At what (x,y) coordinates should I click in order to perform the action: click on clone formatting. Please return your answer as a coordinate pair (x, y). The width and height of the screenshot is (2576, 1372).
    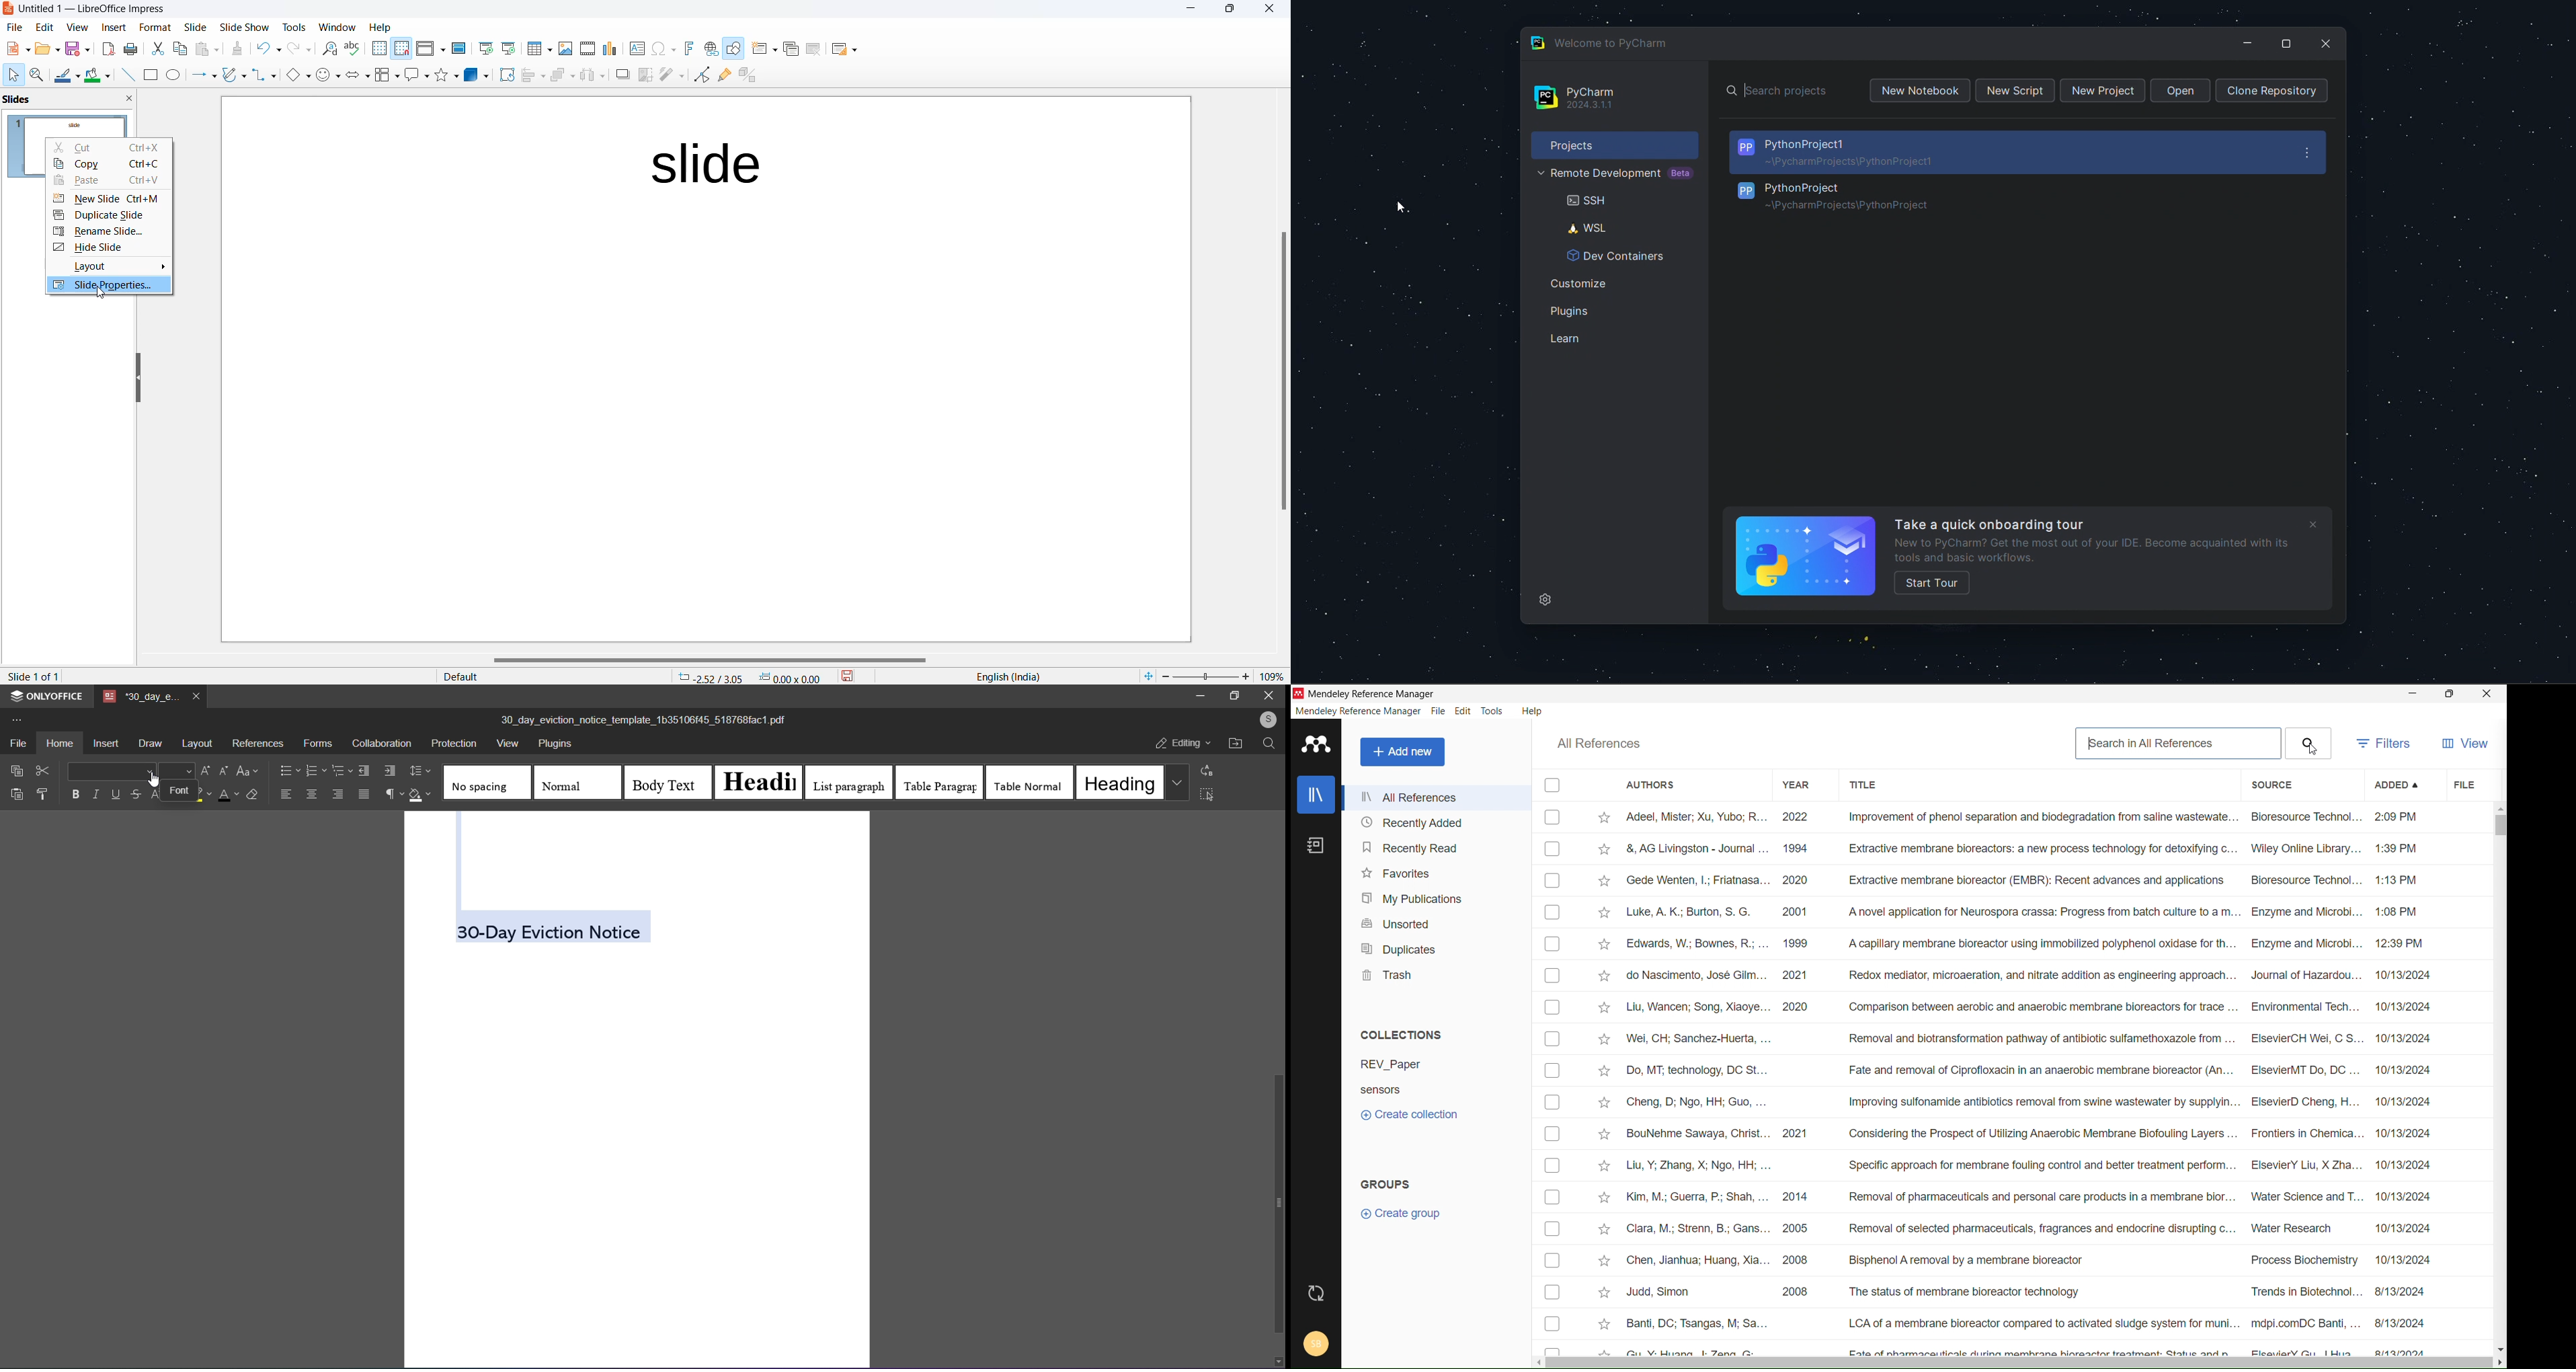
    Looking at the image, I should click on (237, 50).